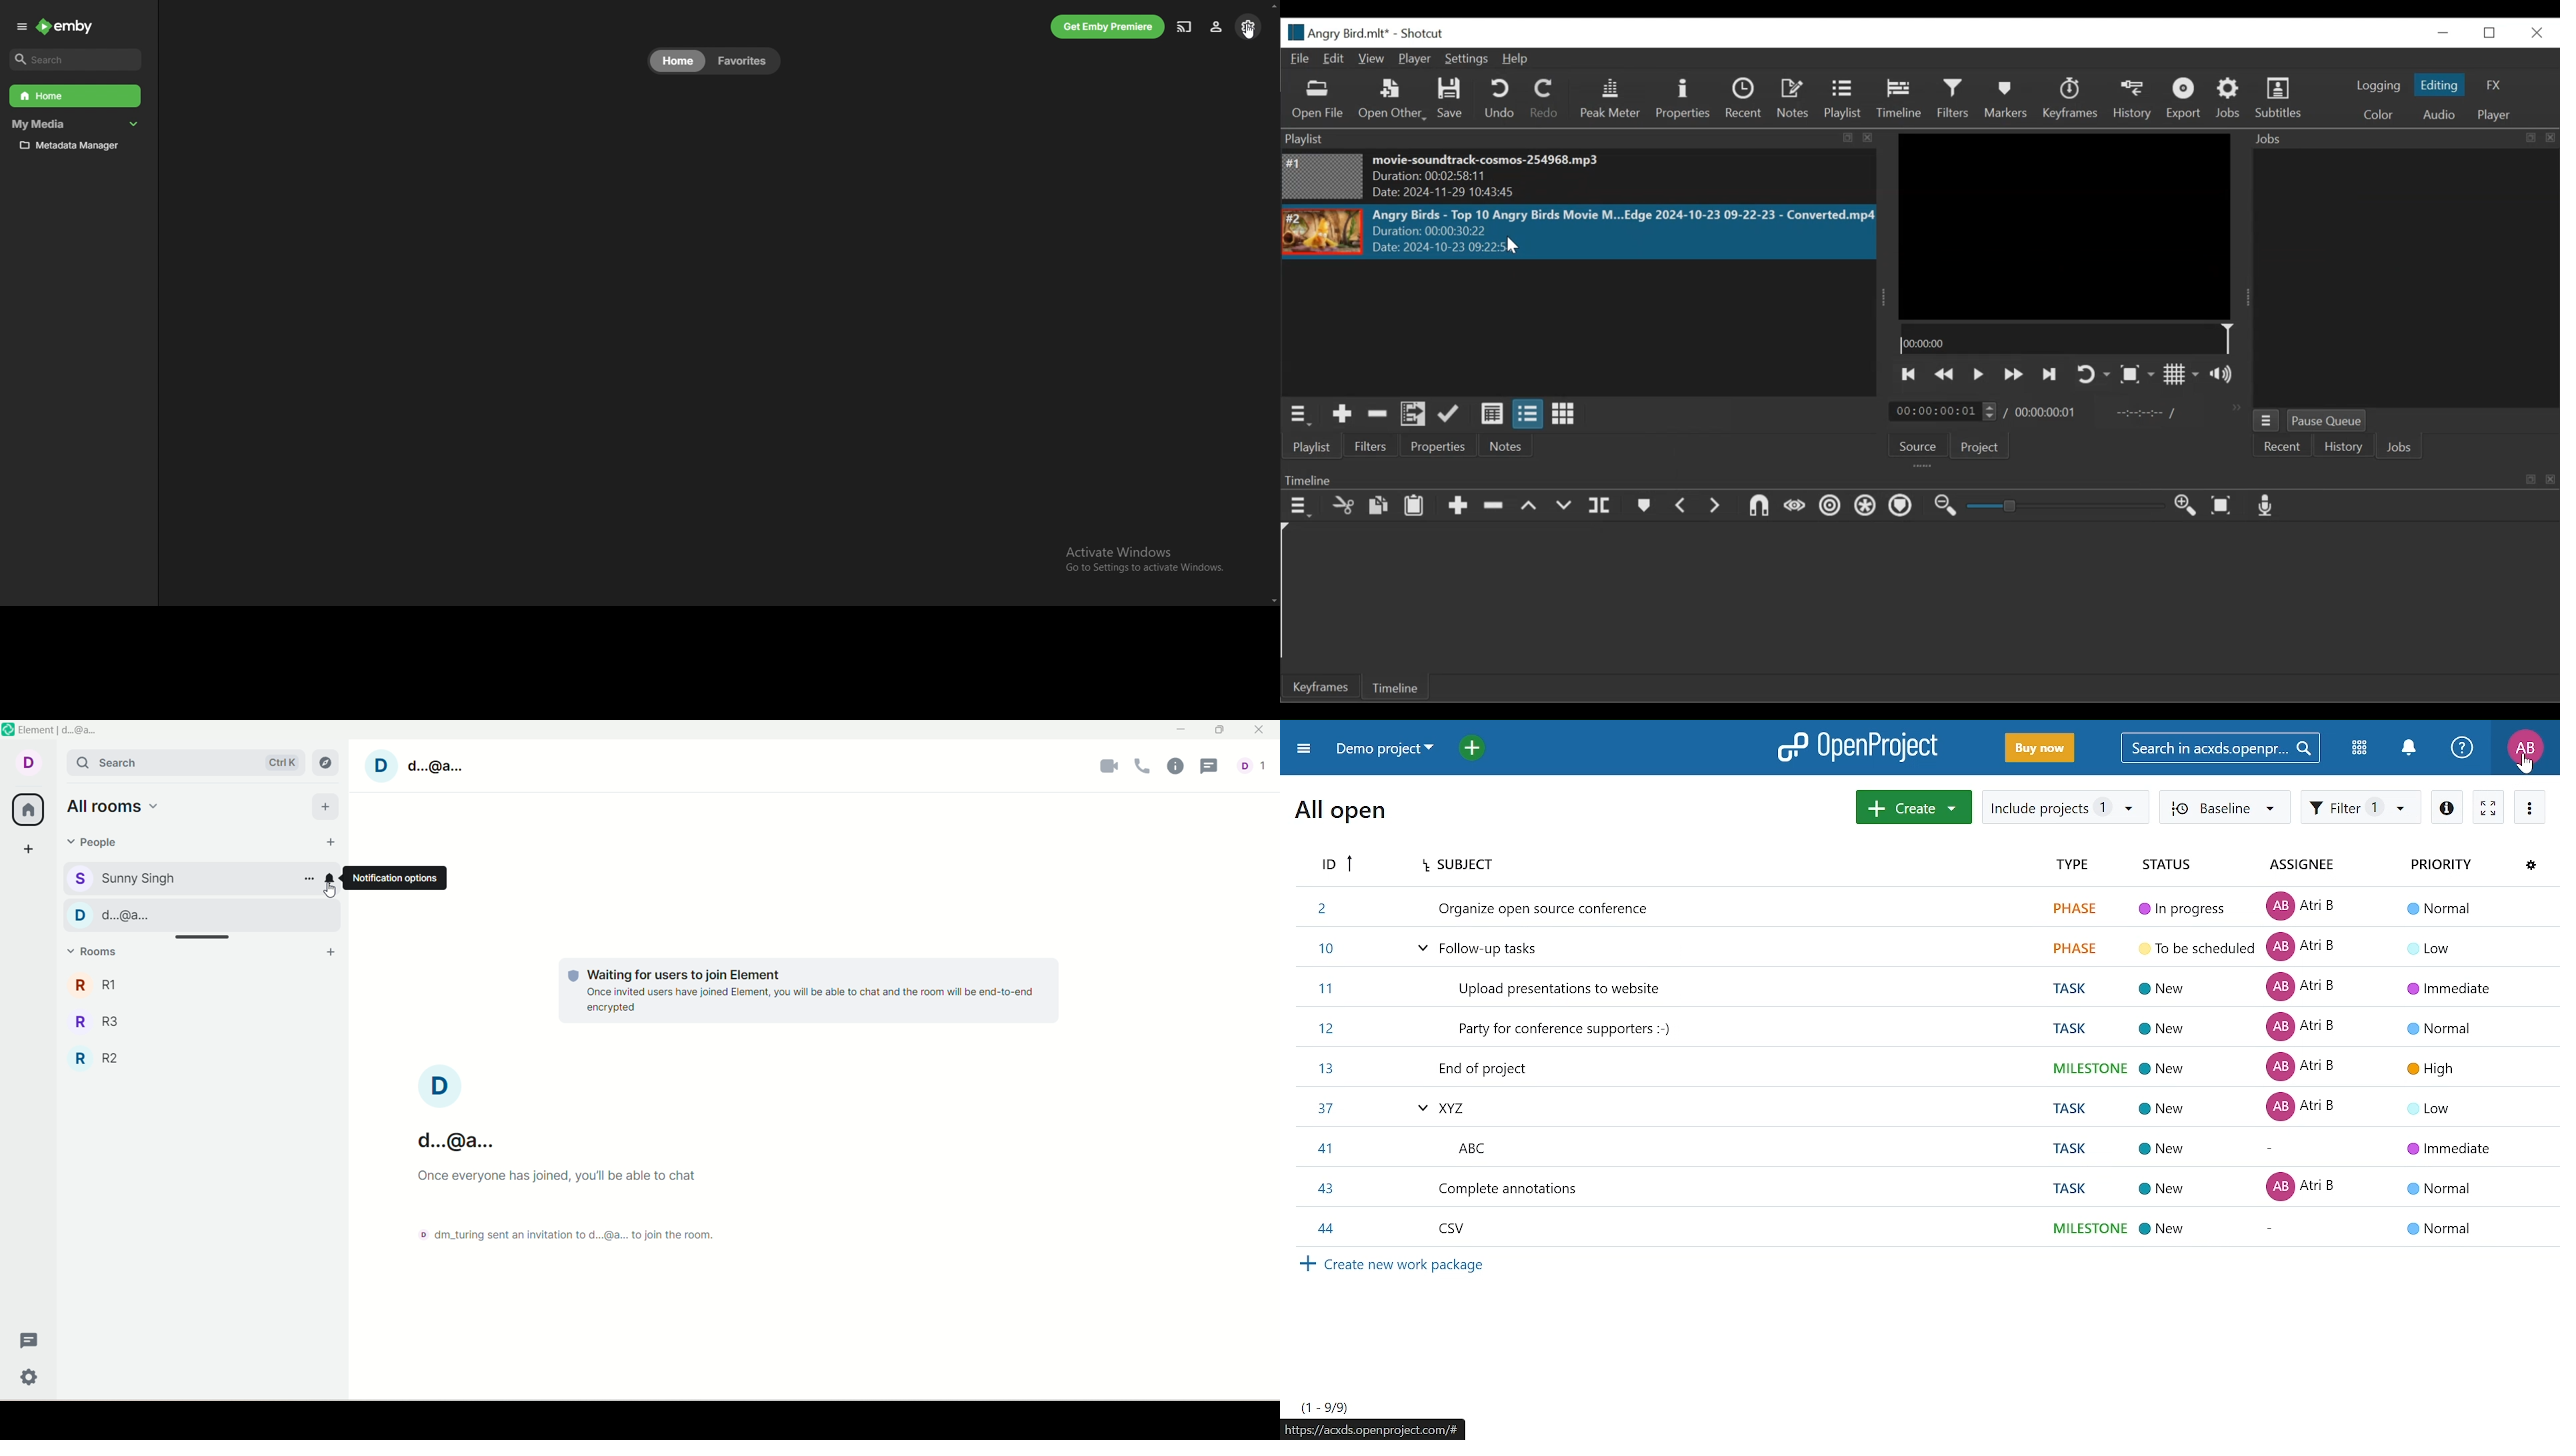 Image resolution: width=2576 pixels, height=1456 pixels. Describe the element at coordinates (1713, 506) in the screenshot. I see `Next Marker` at that location.